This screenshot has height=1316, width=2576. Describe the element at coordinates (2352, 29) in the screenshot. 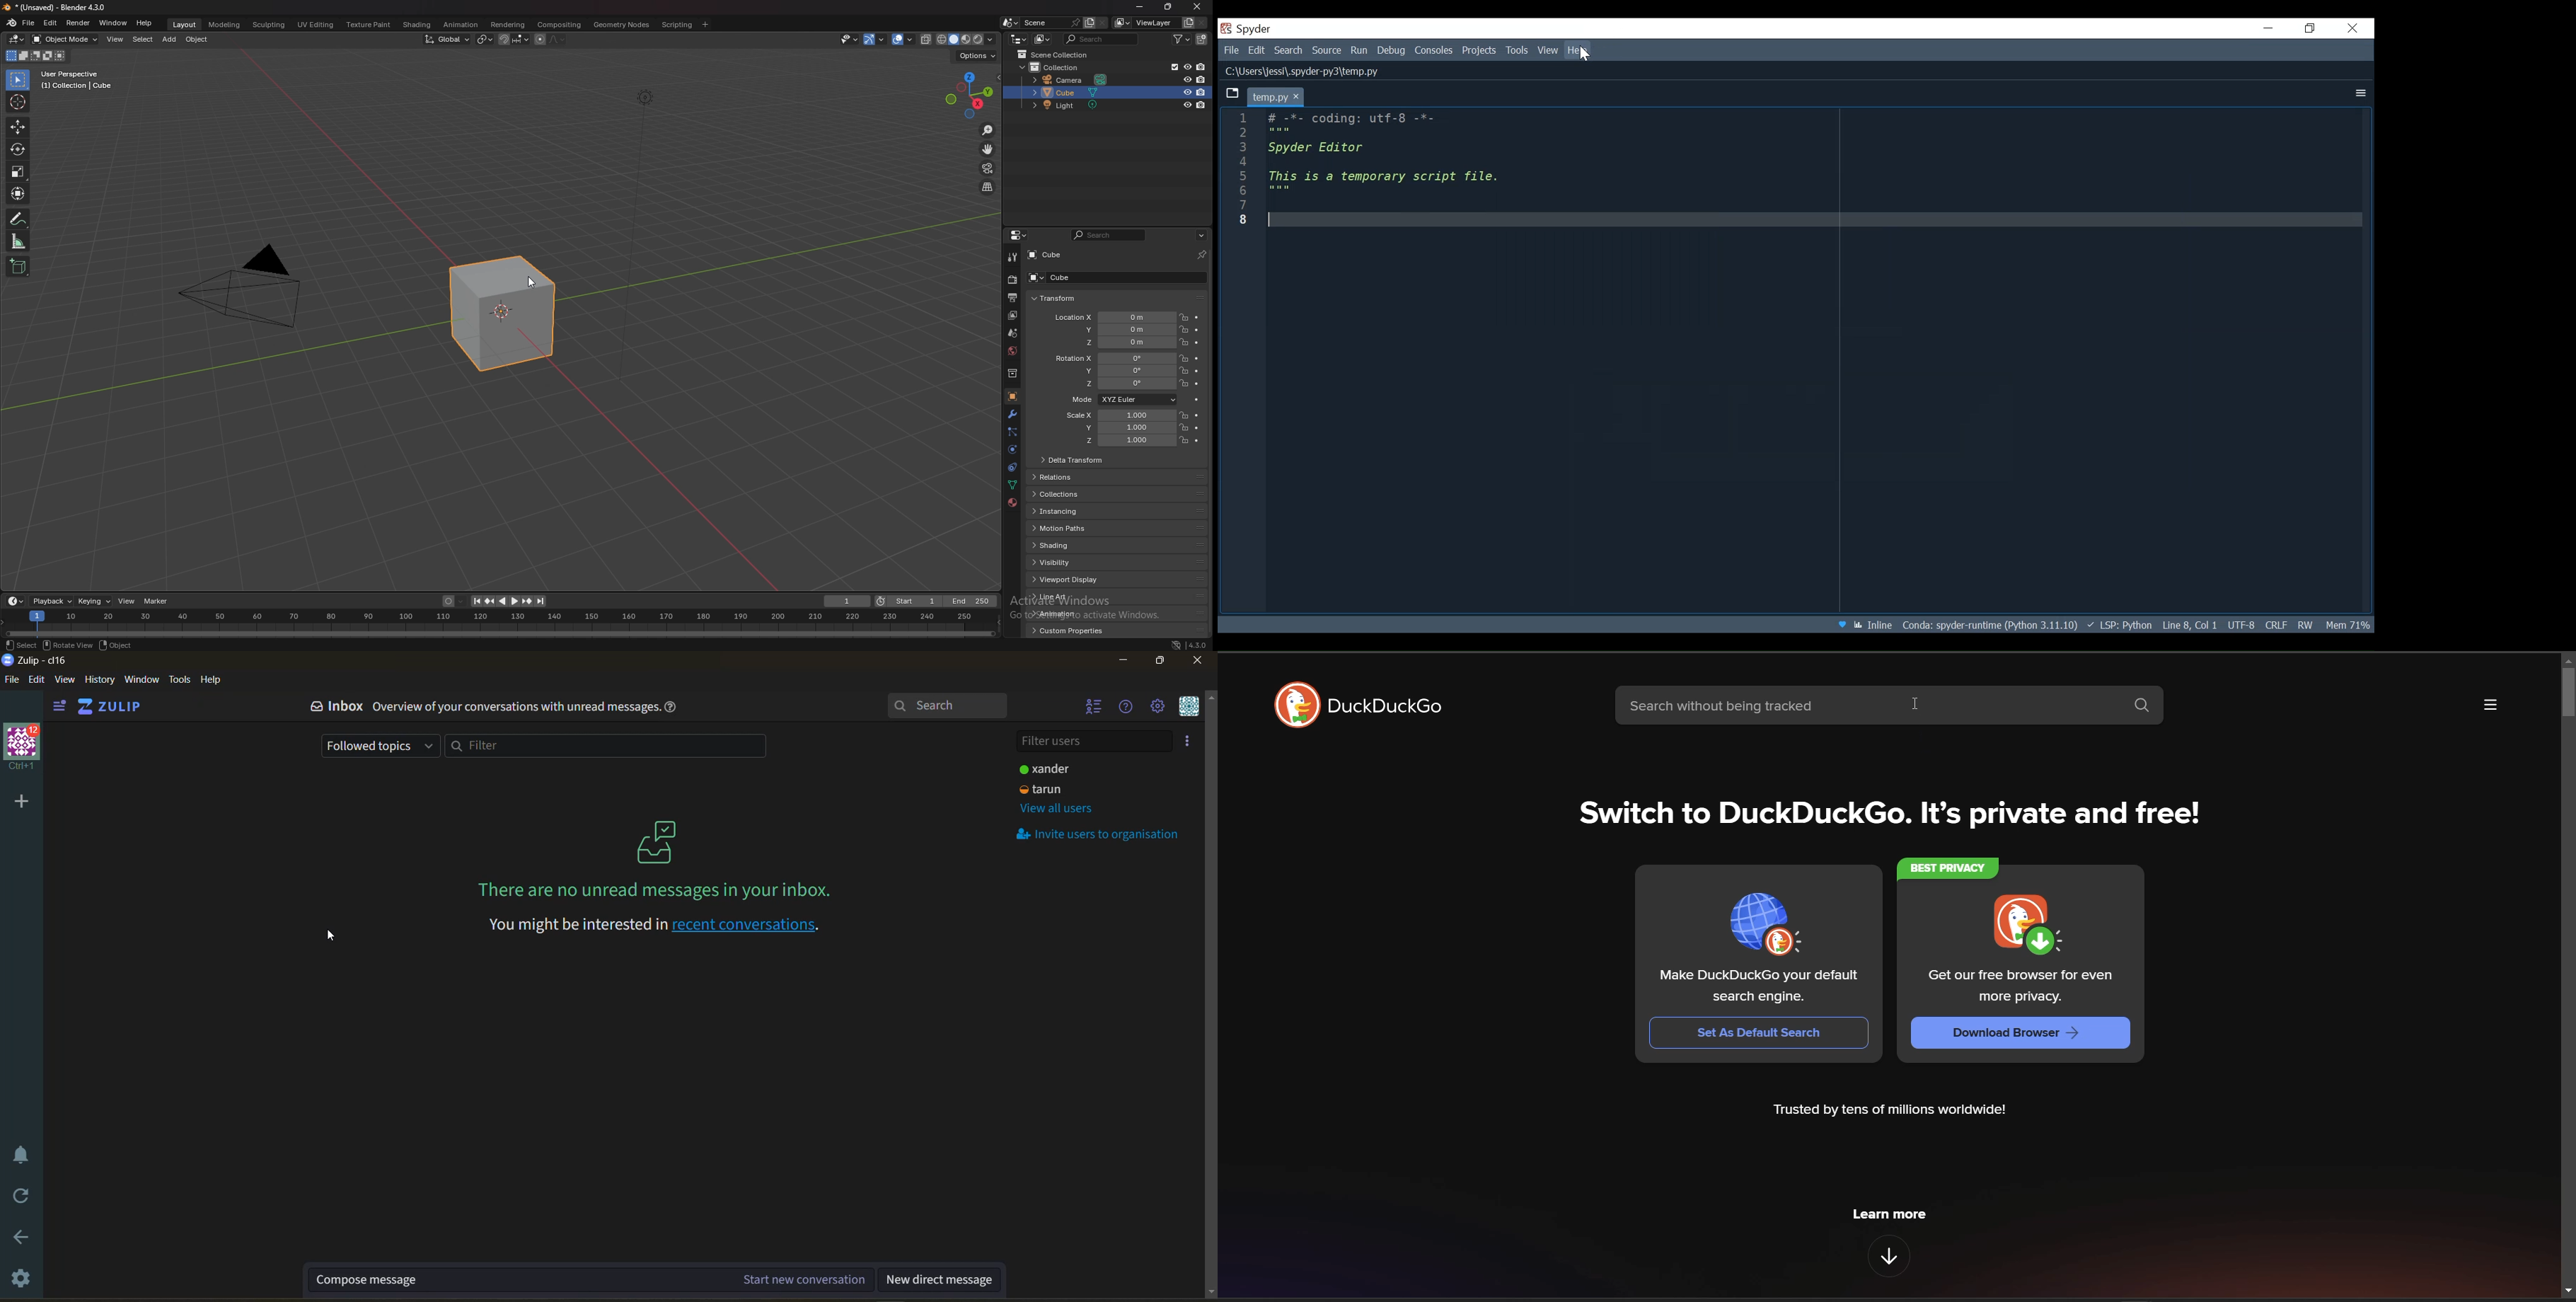

I see `Close` at that location.